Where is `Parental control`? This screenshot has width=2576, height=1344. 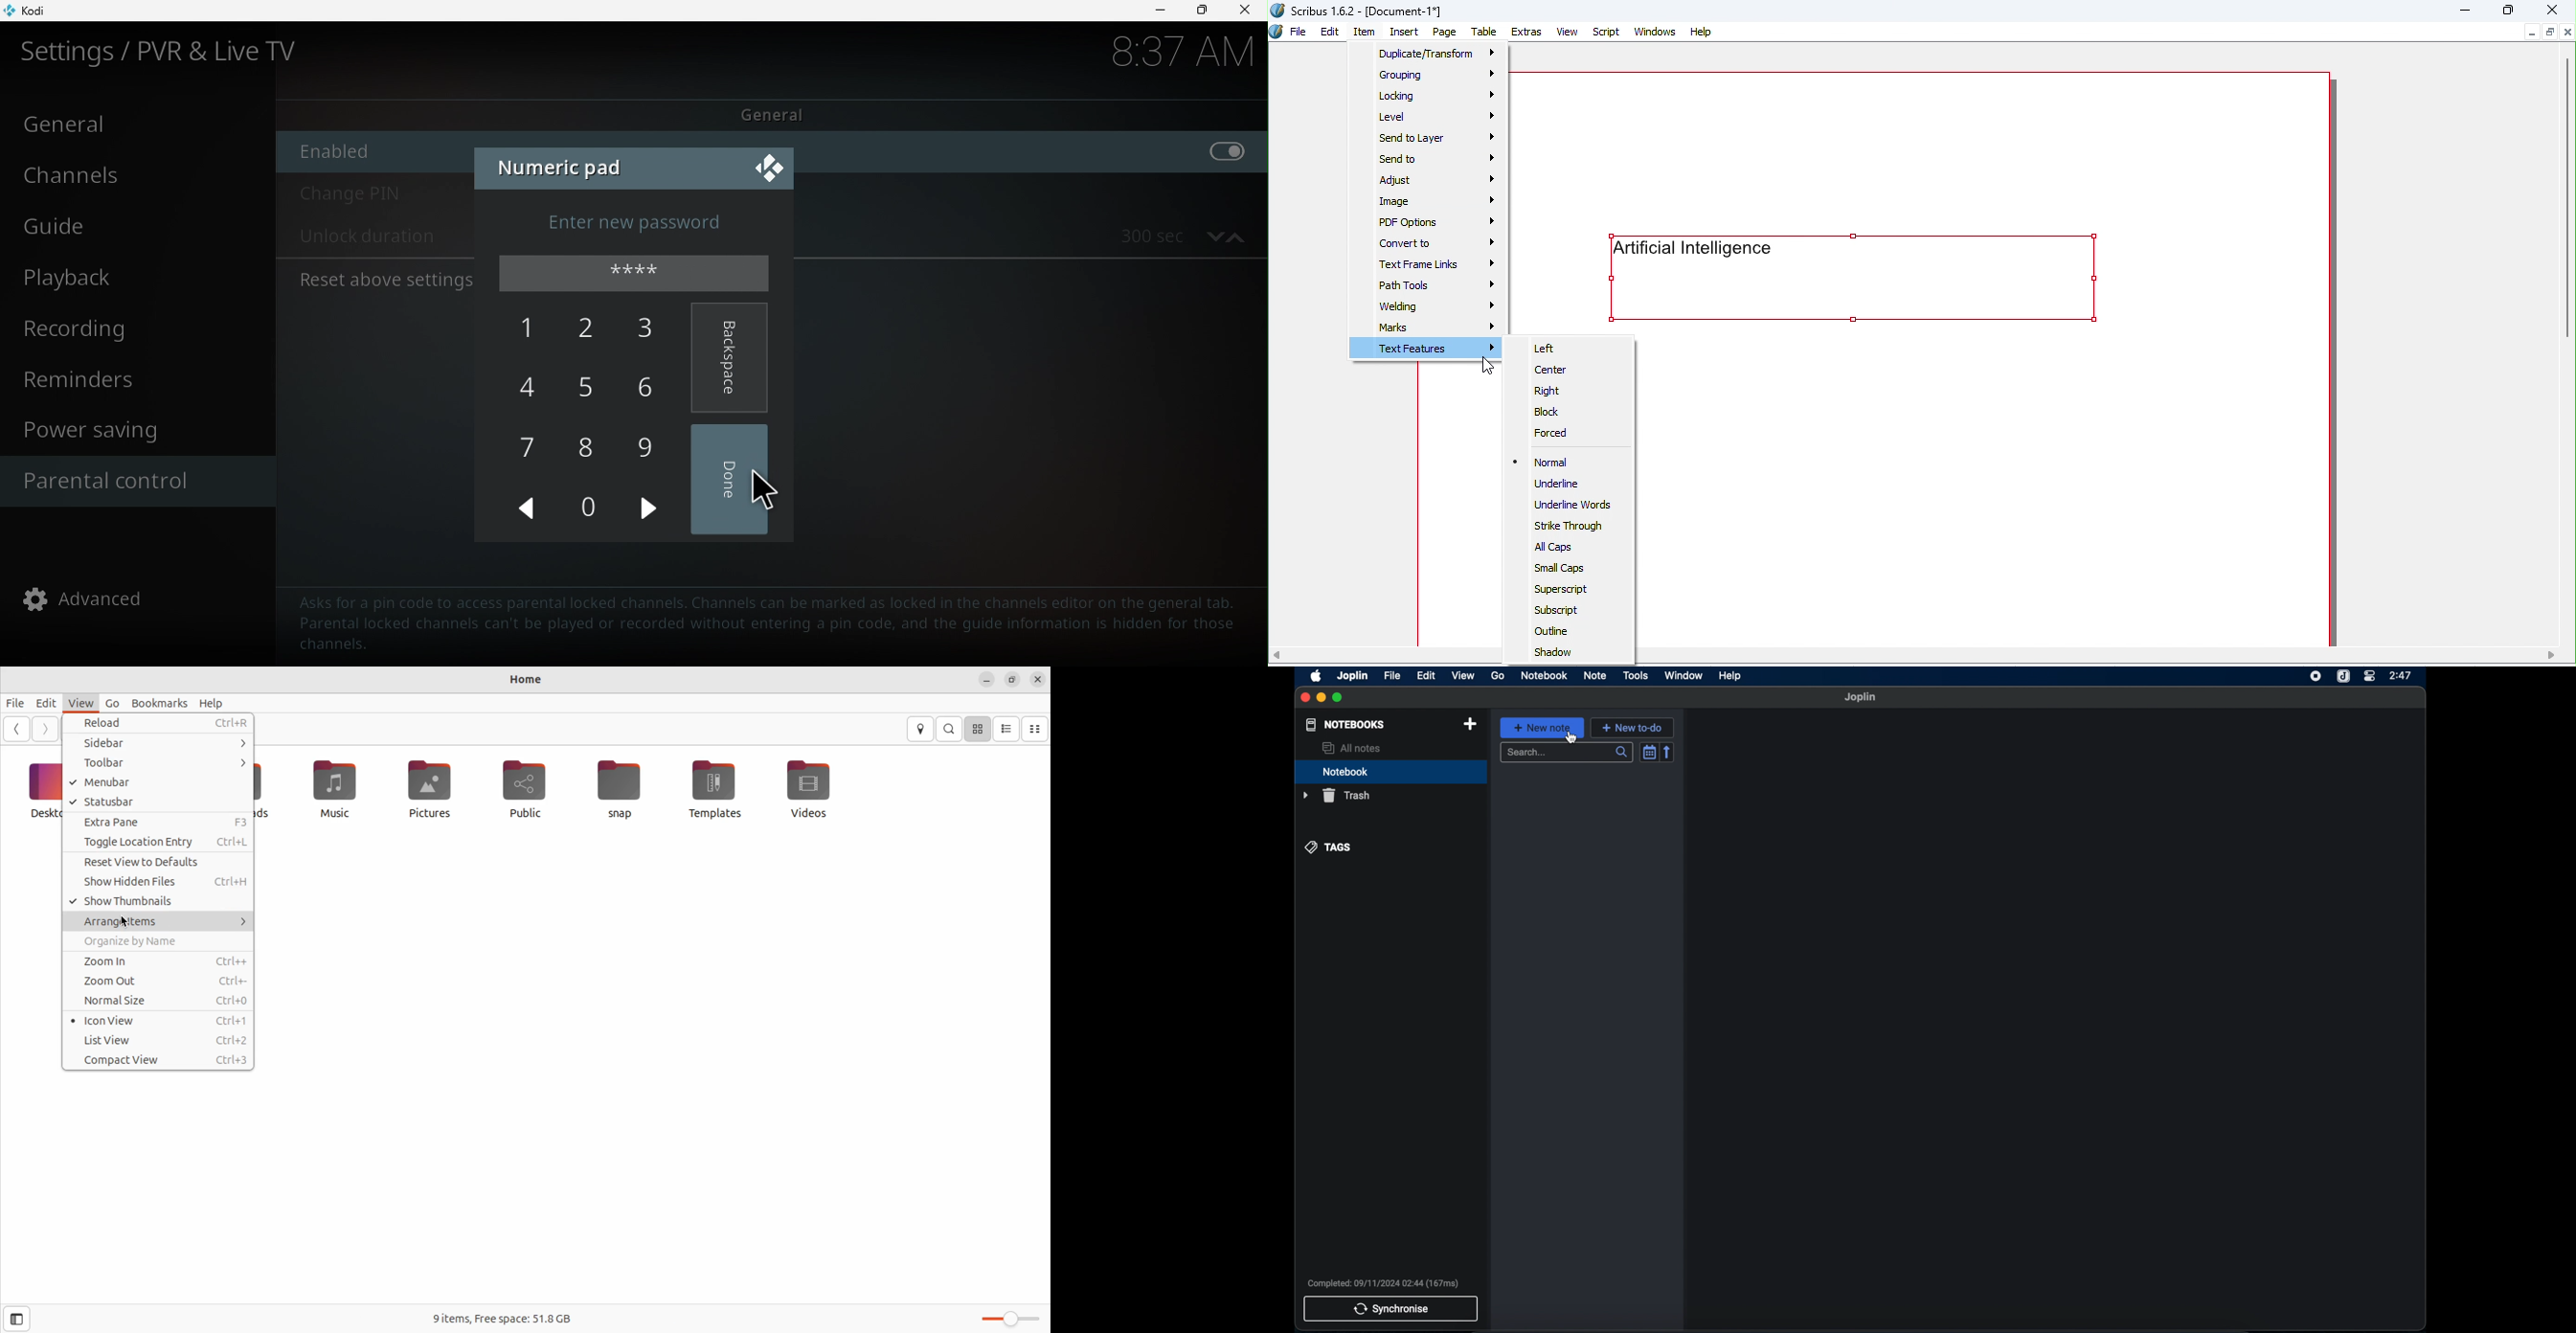
Parental control is located at coordinates (132, 480).